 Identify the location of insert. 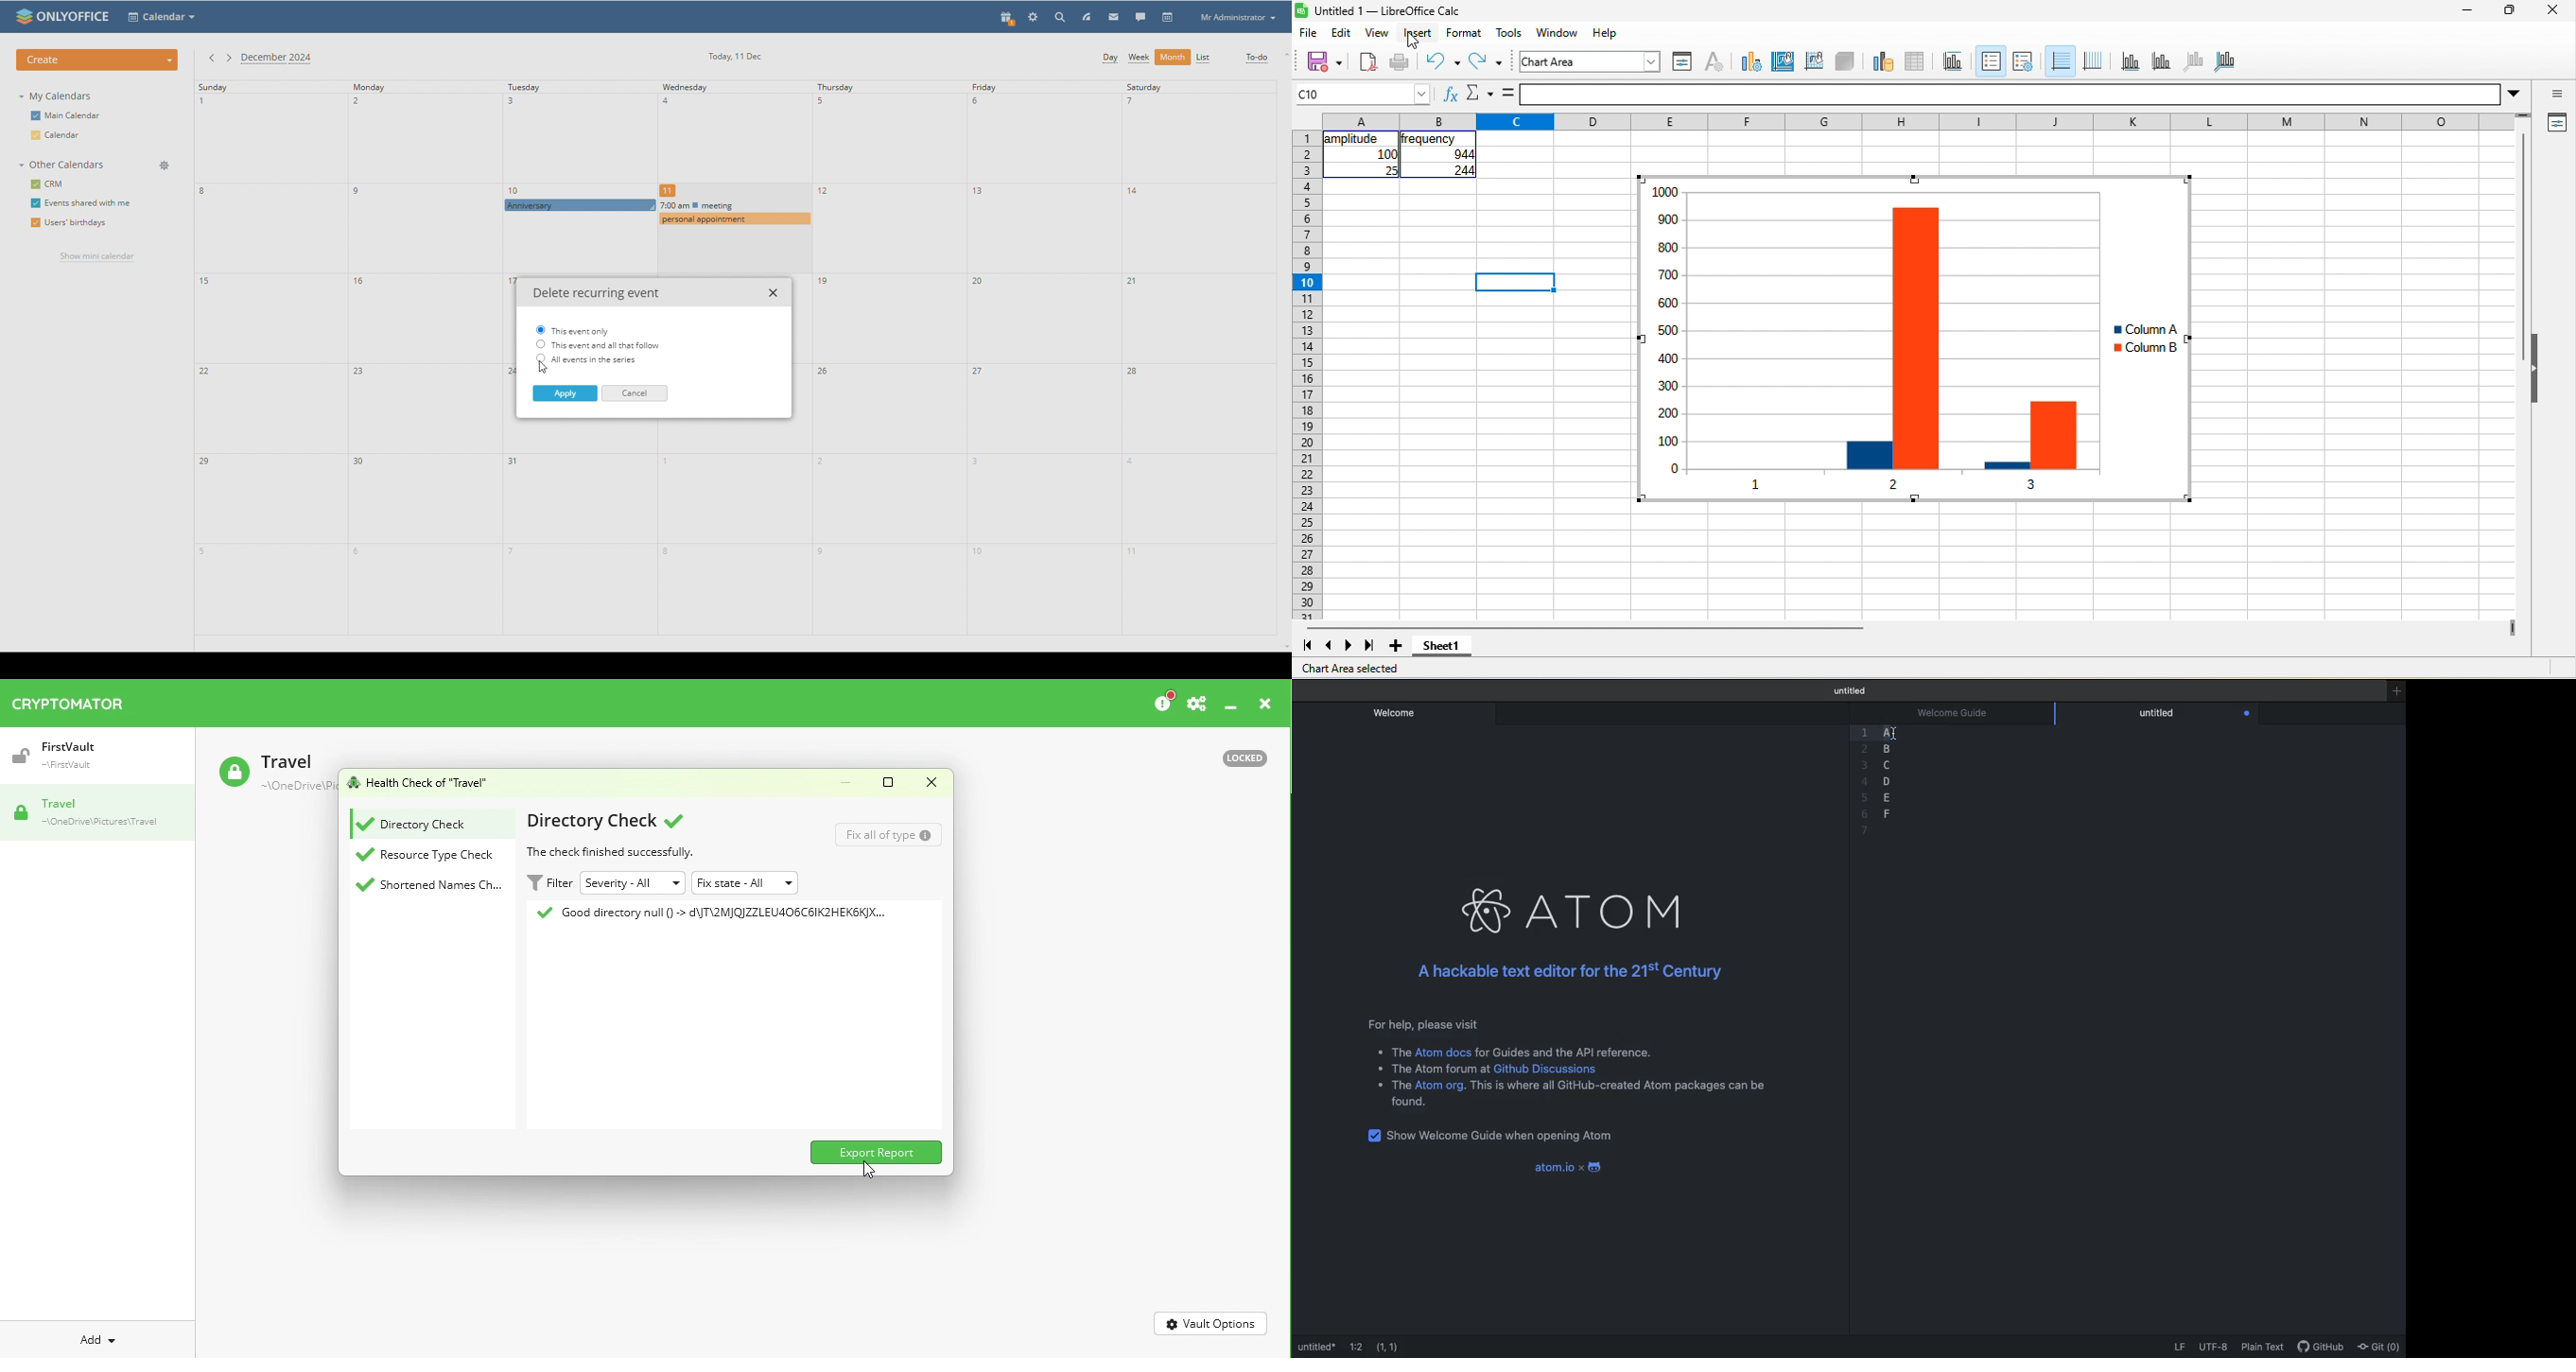
(1418, 33).